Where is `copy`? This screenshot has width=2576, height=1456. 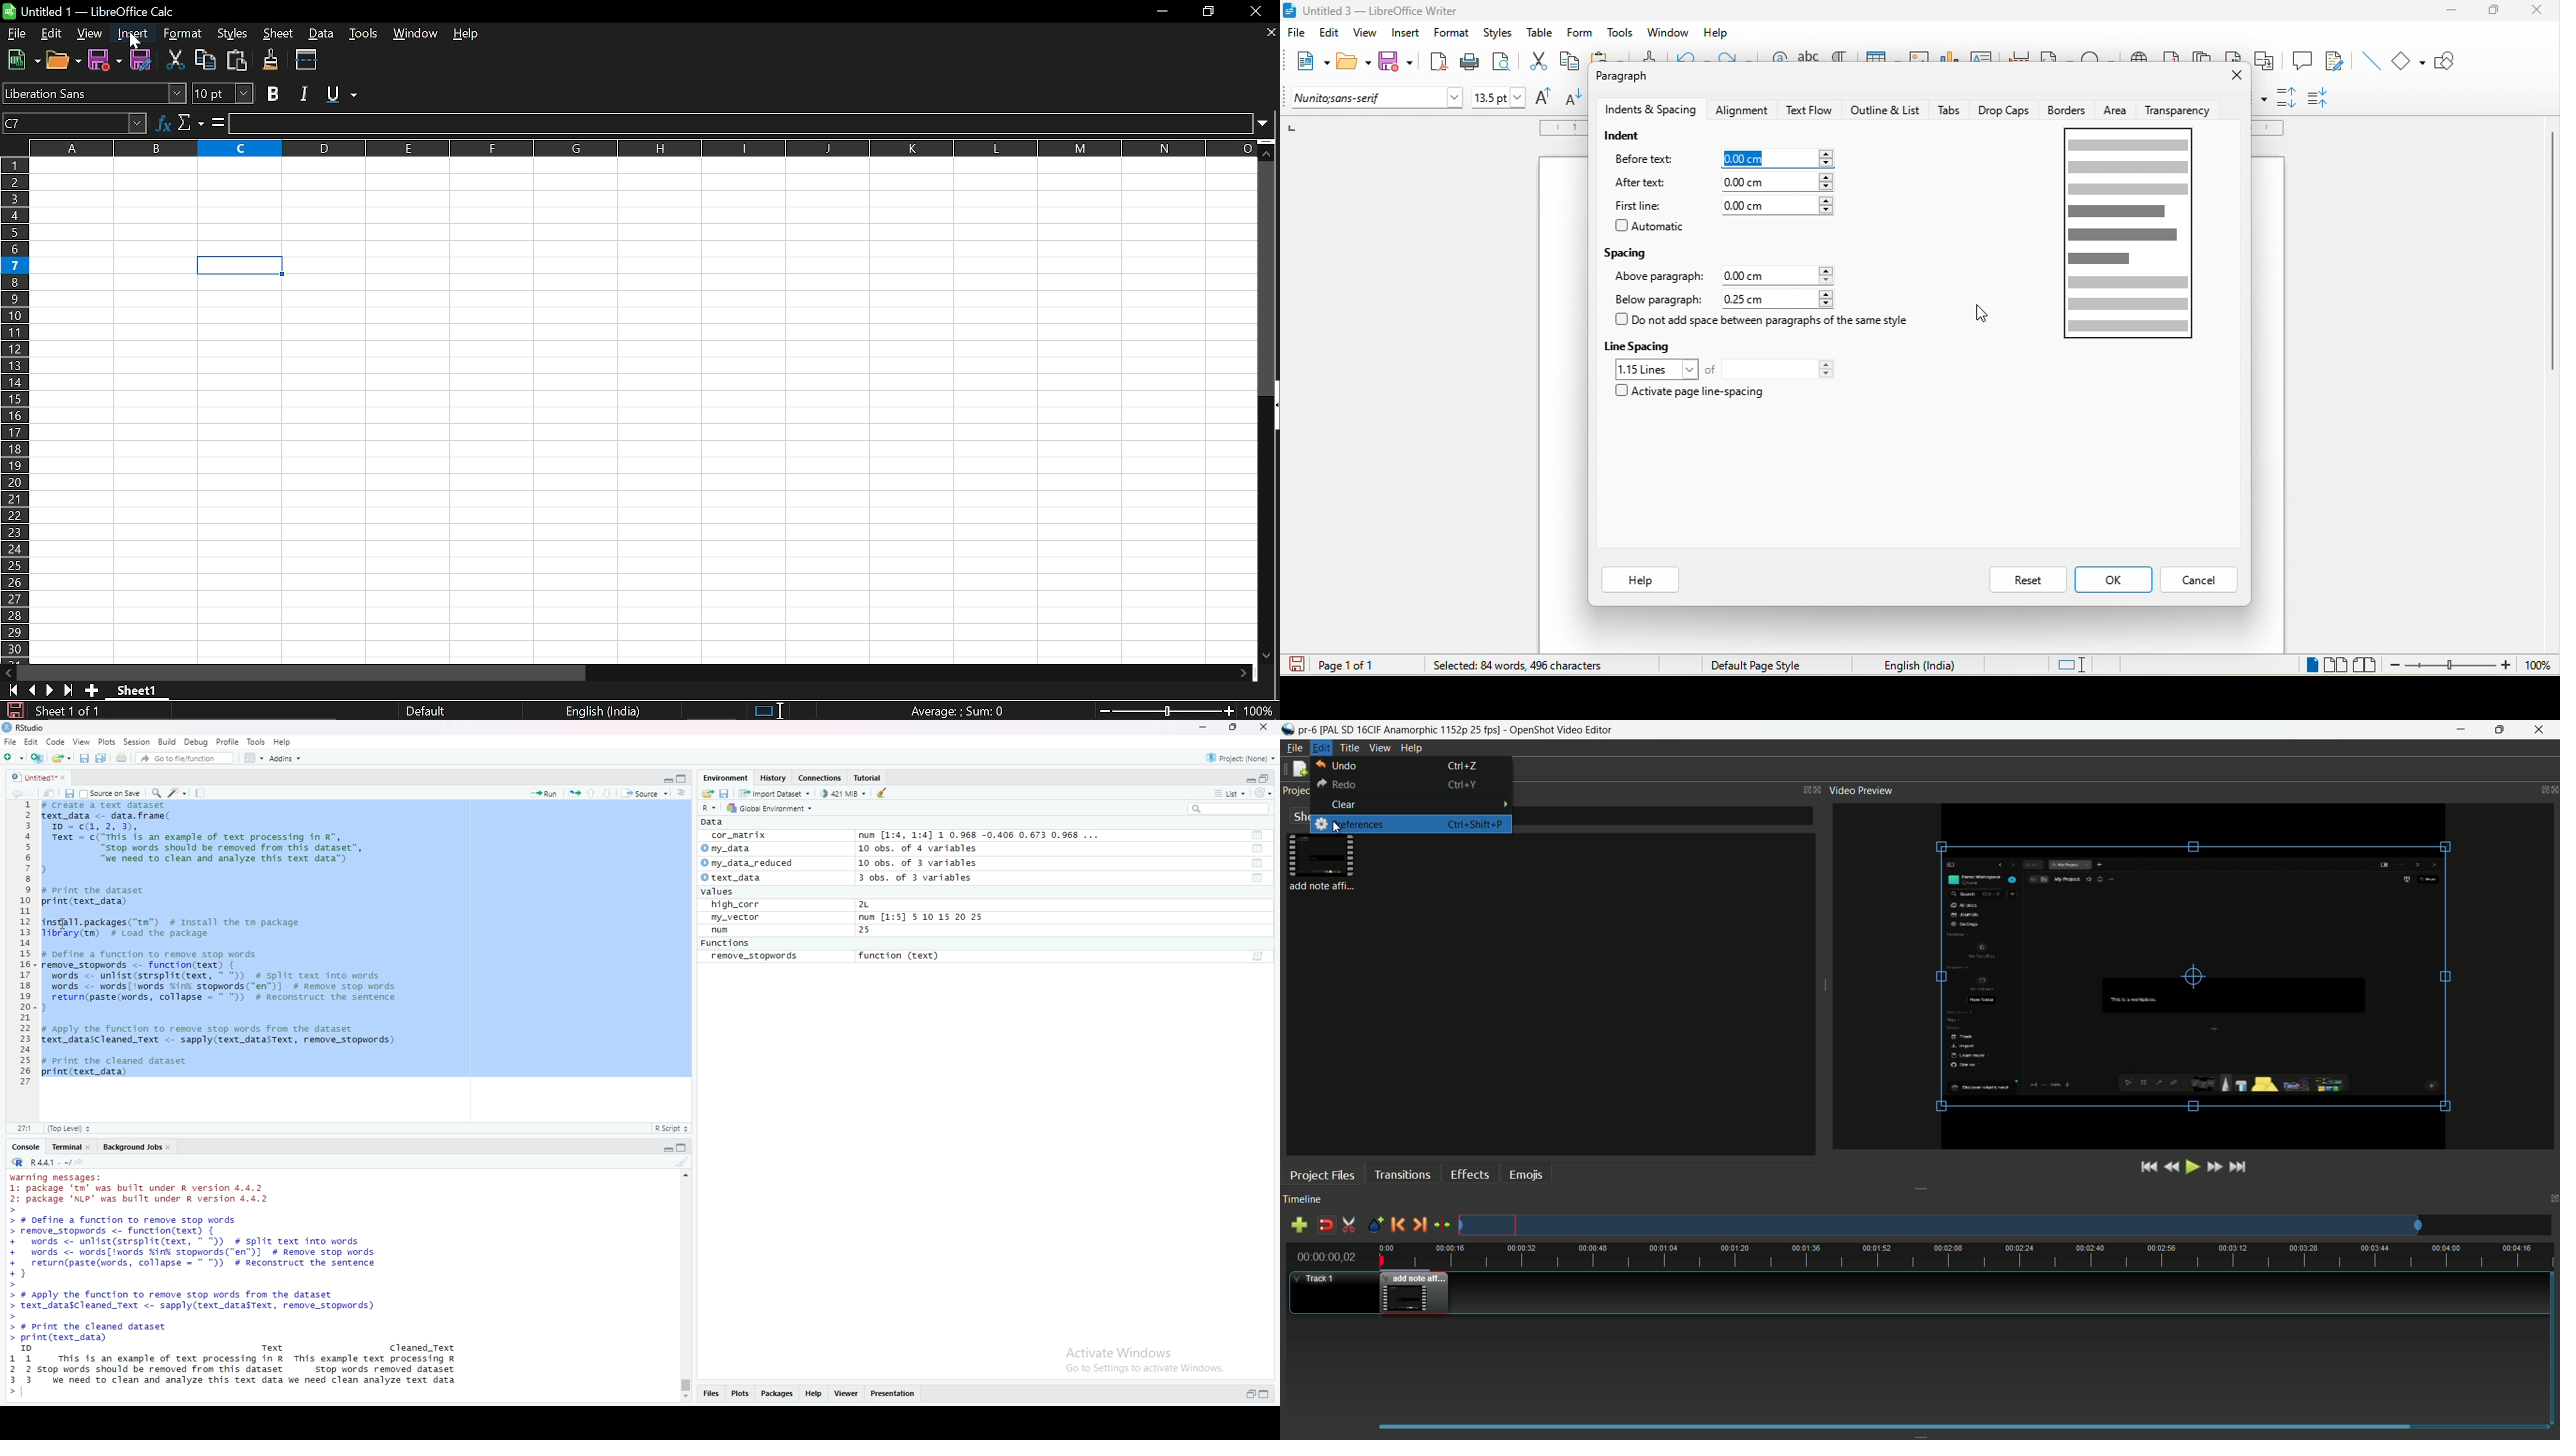
copy is located at coordinates (1570, 63).